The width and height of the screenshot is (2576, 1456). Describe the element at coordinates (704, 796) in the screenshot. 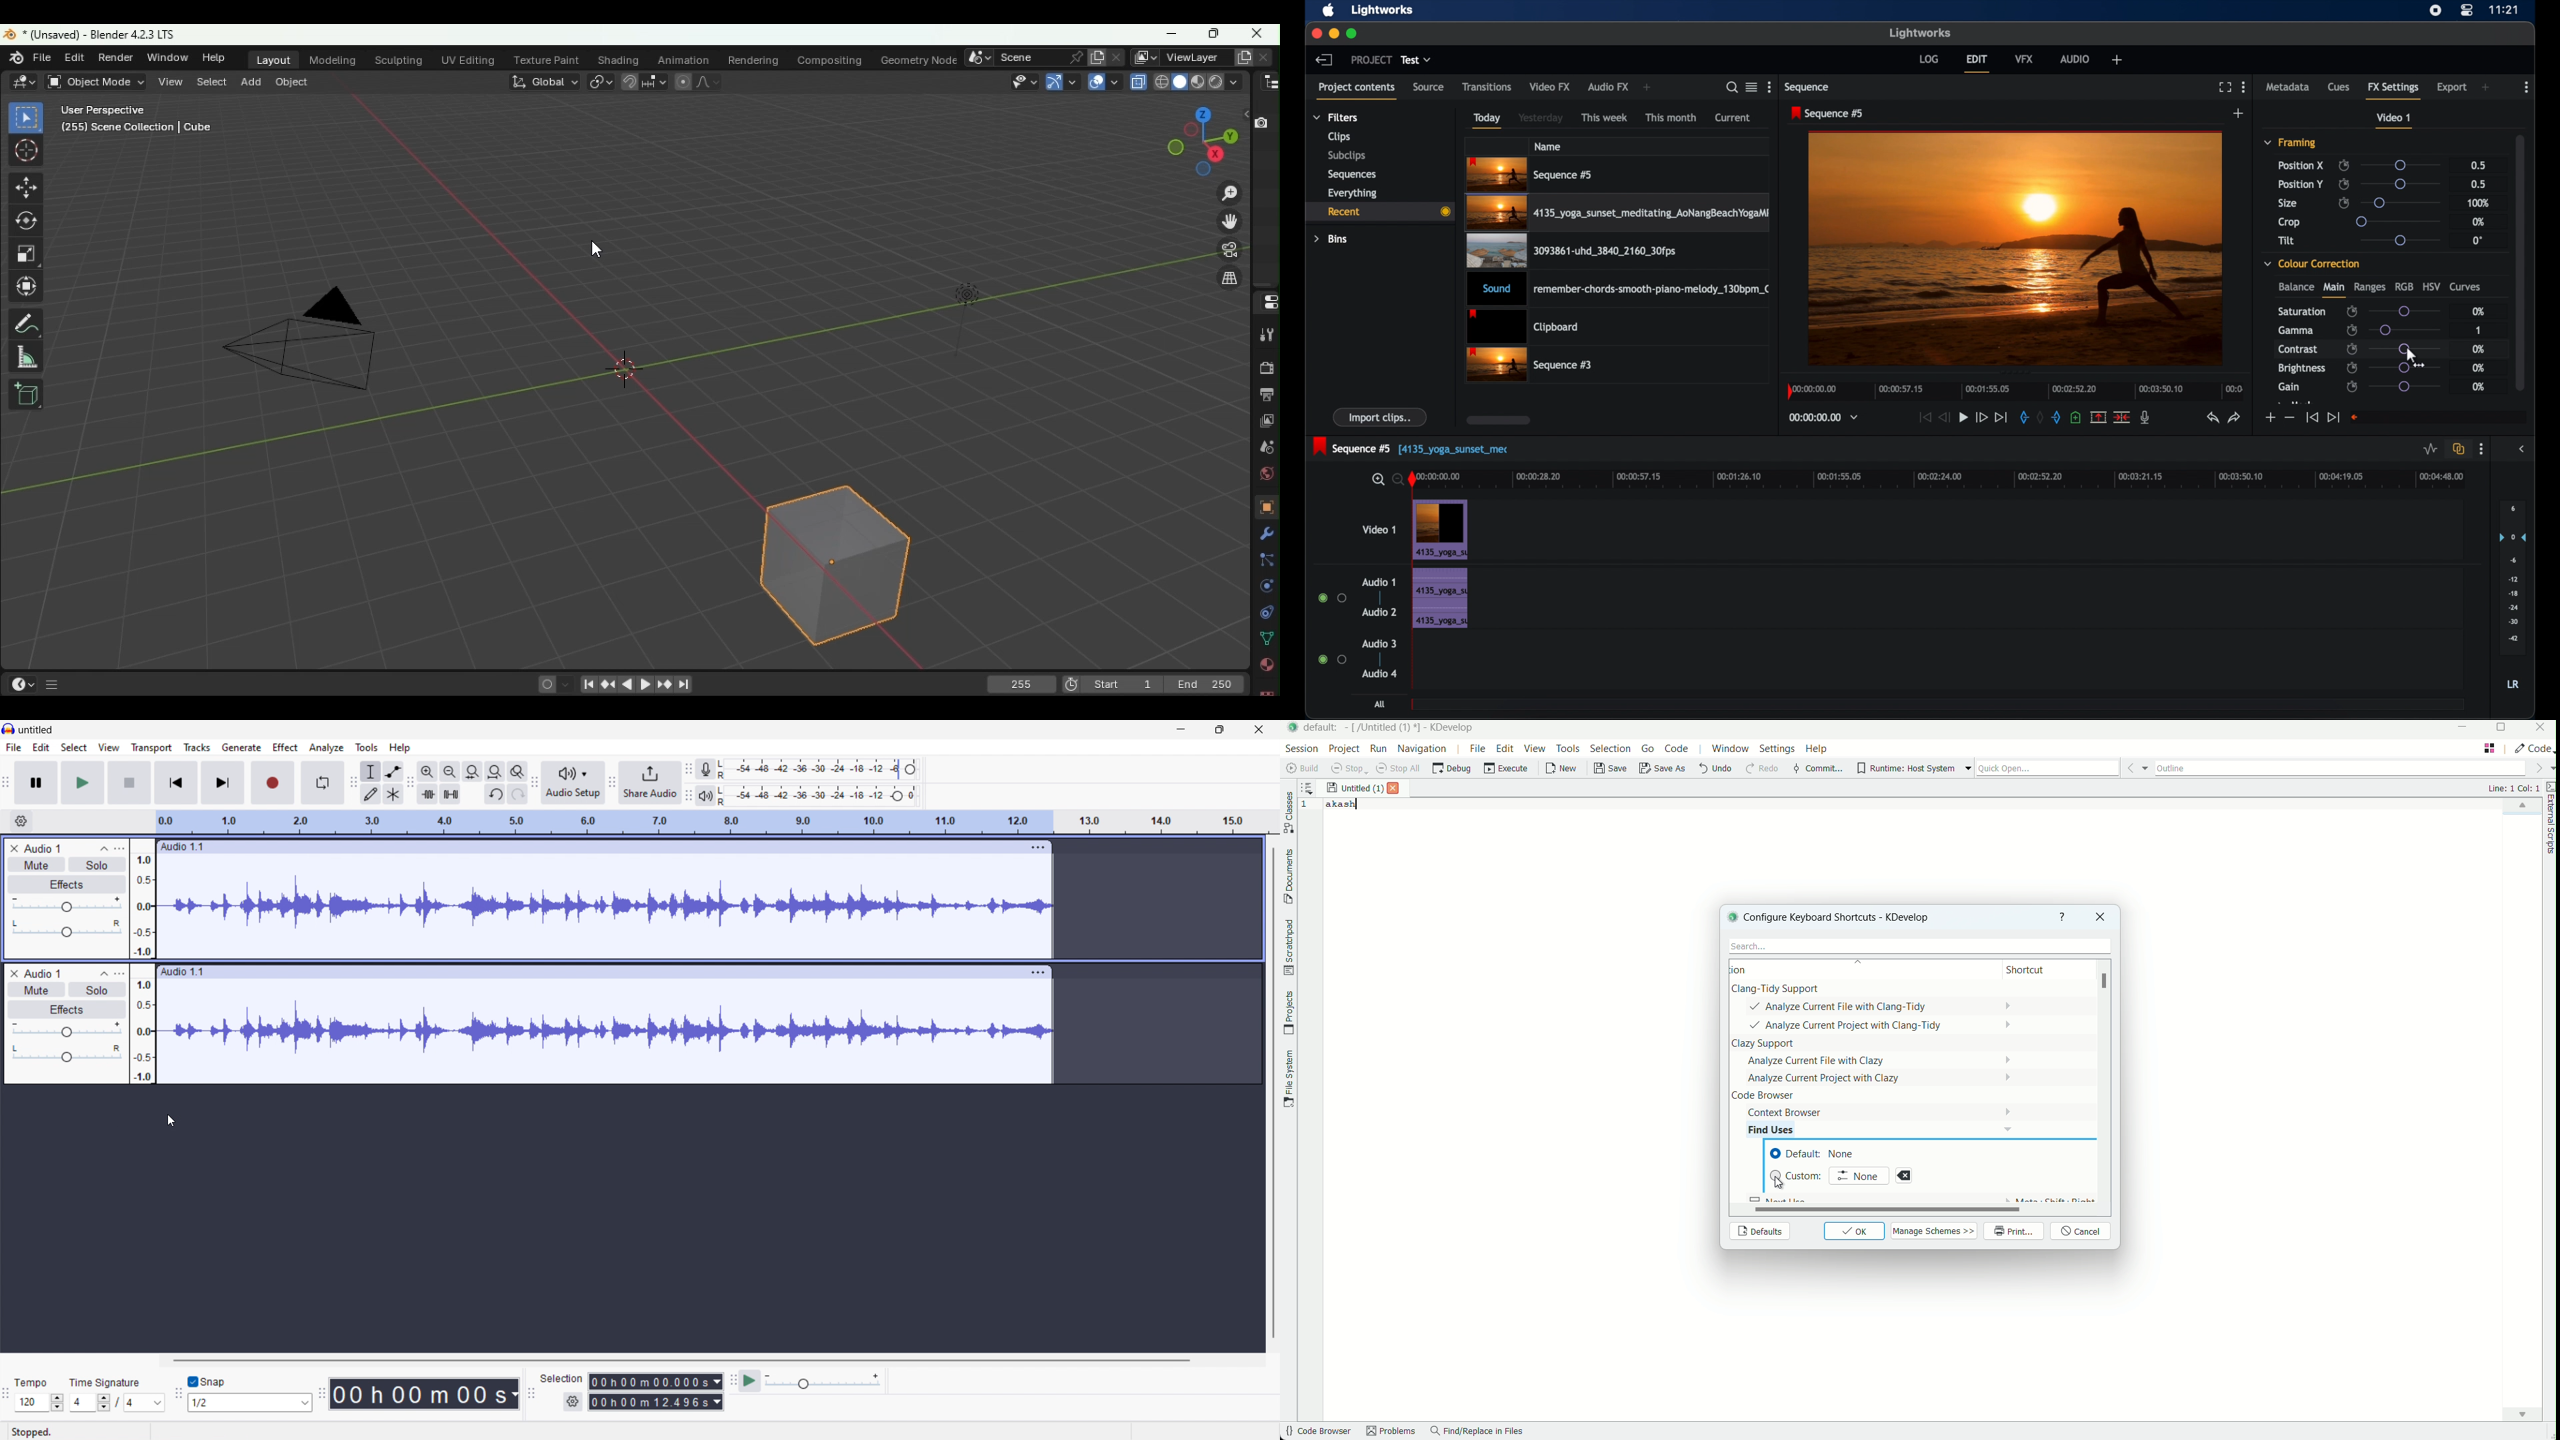

I see `playback meter` at that location.